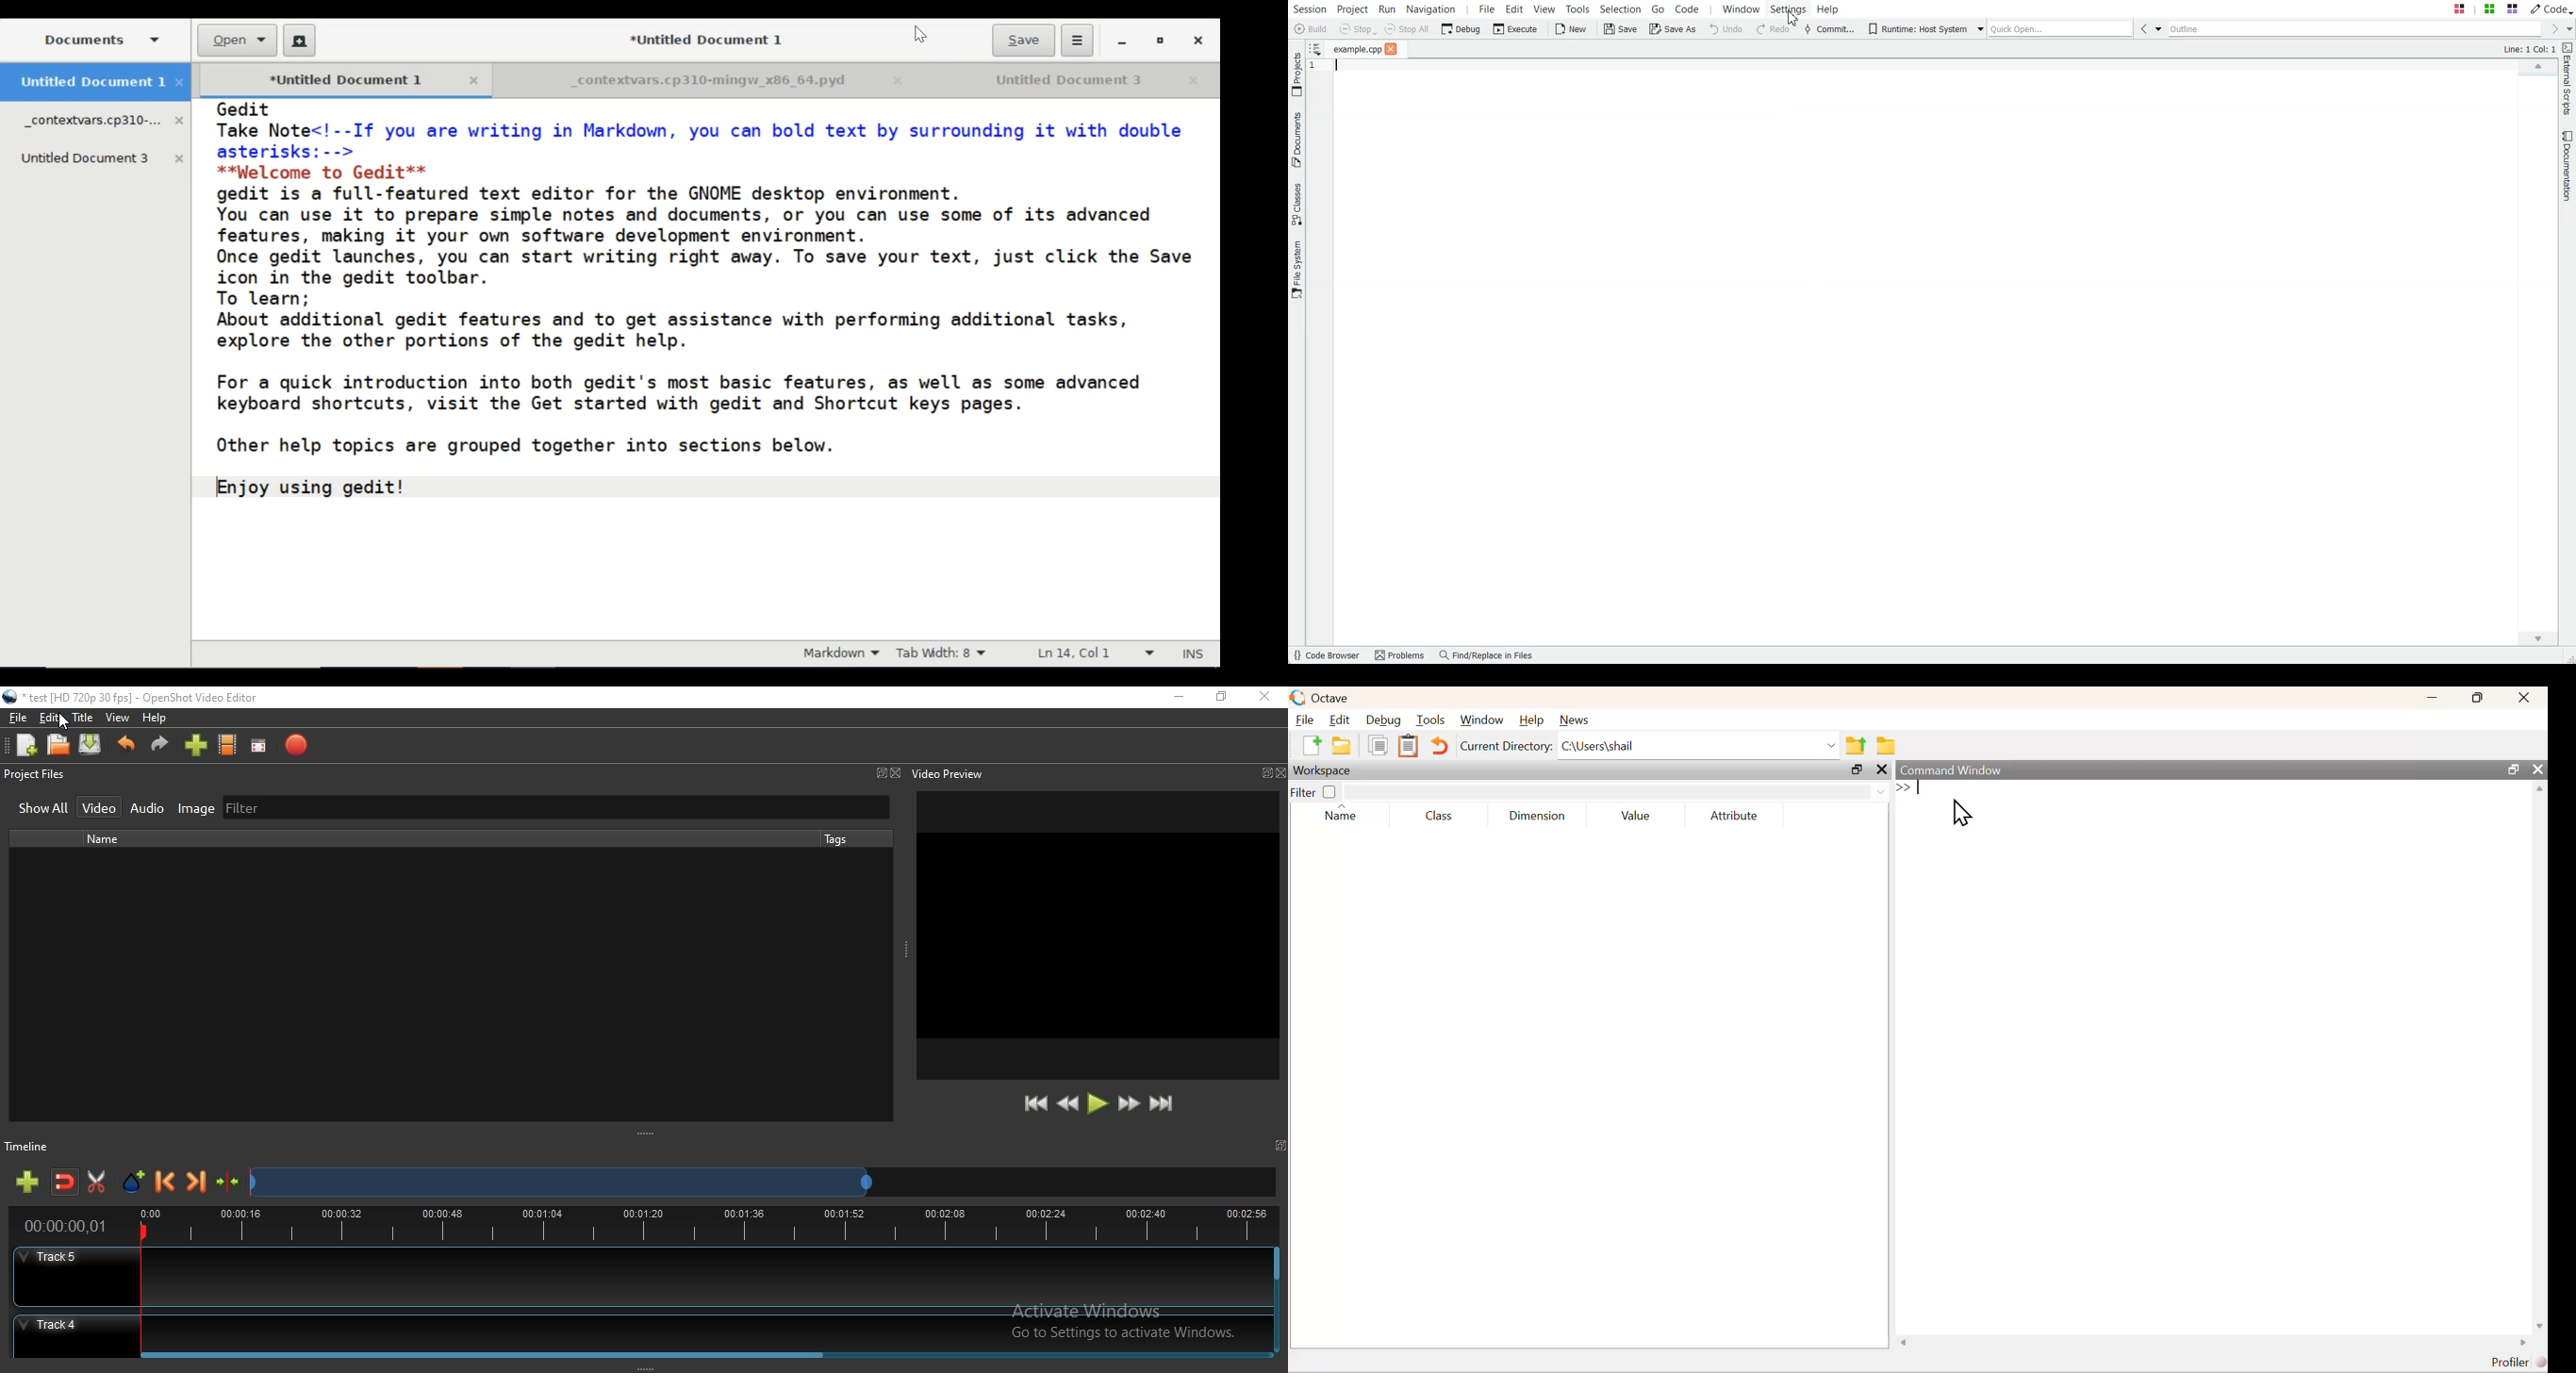 The width and height of the screenshot is (2576, 1400). Describe the element at coordinates (1638, 814) in the screenshot. I see `Value` at that location.